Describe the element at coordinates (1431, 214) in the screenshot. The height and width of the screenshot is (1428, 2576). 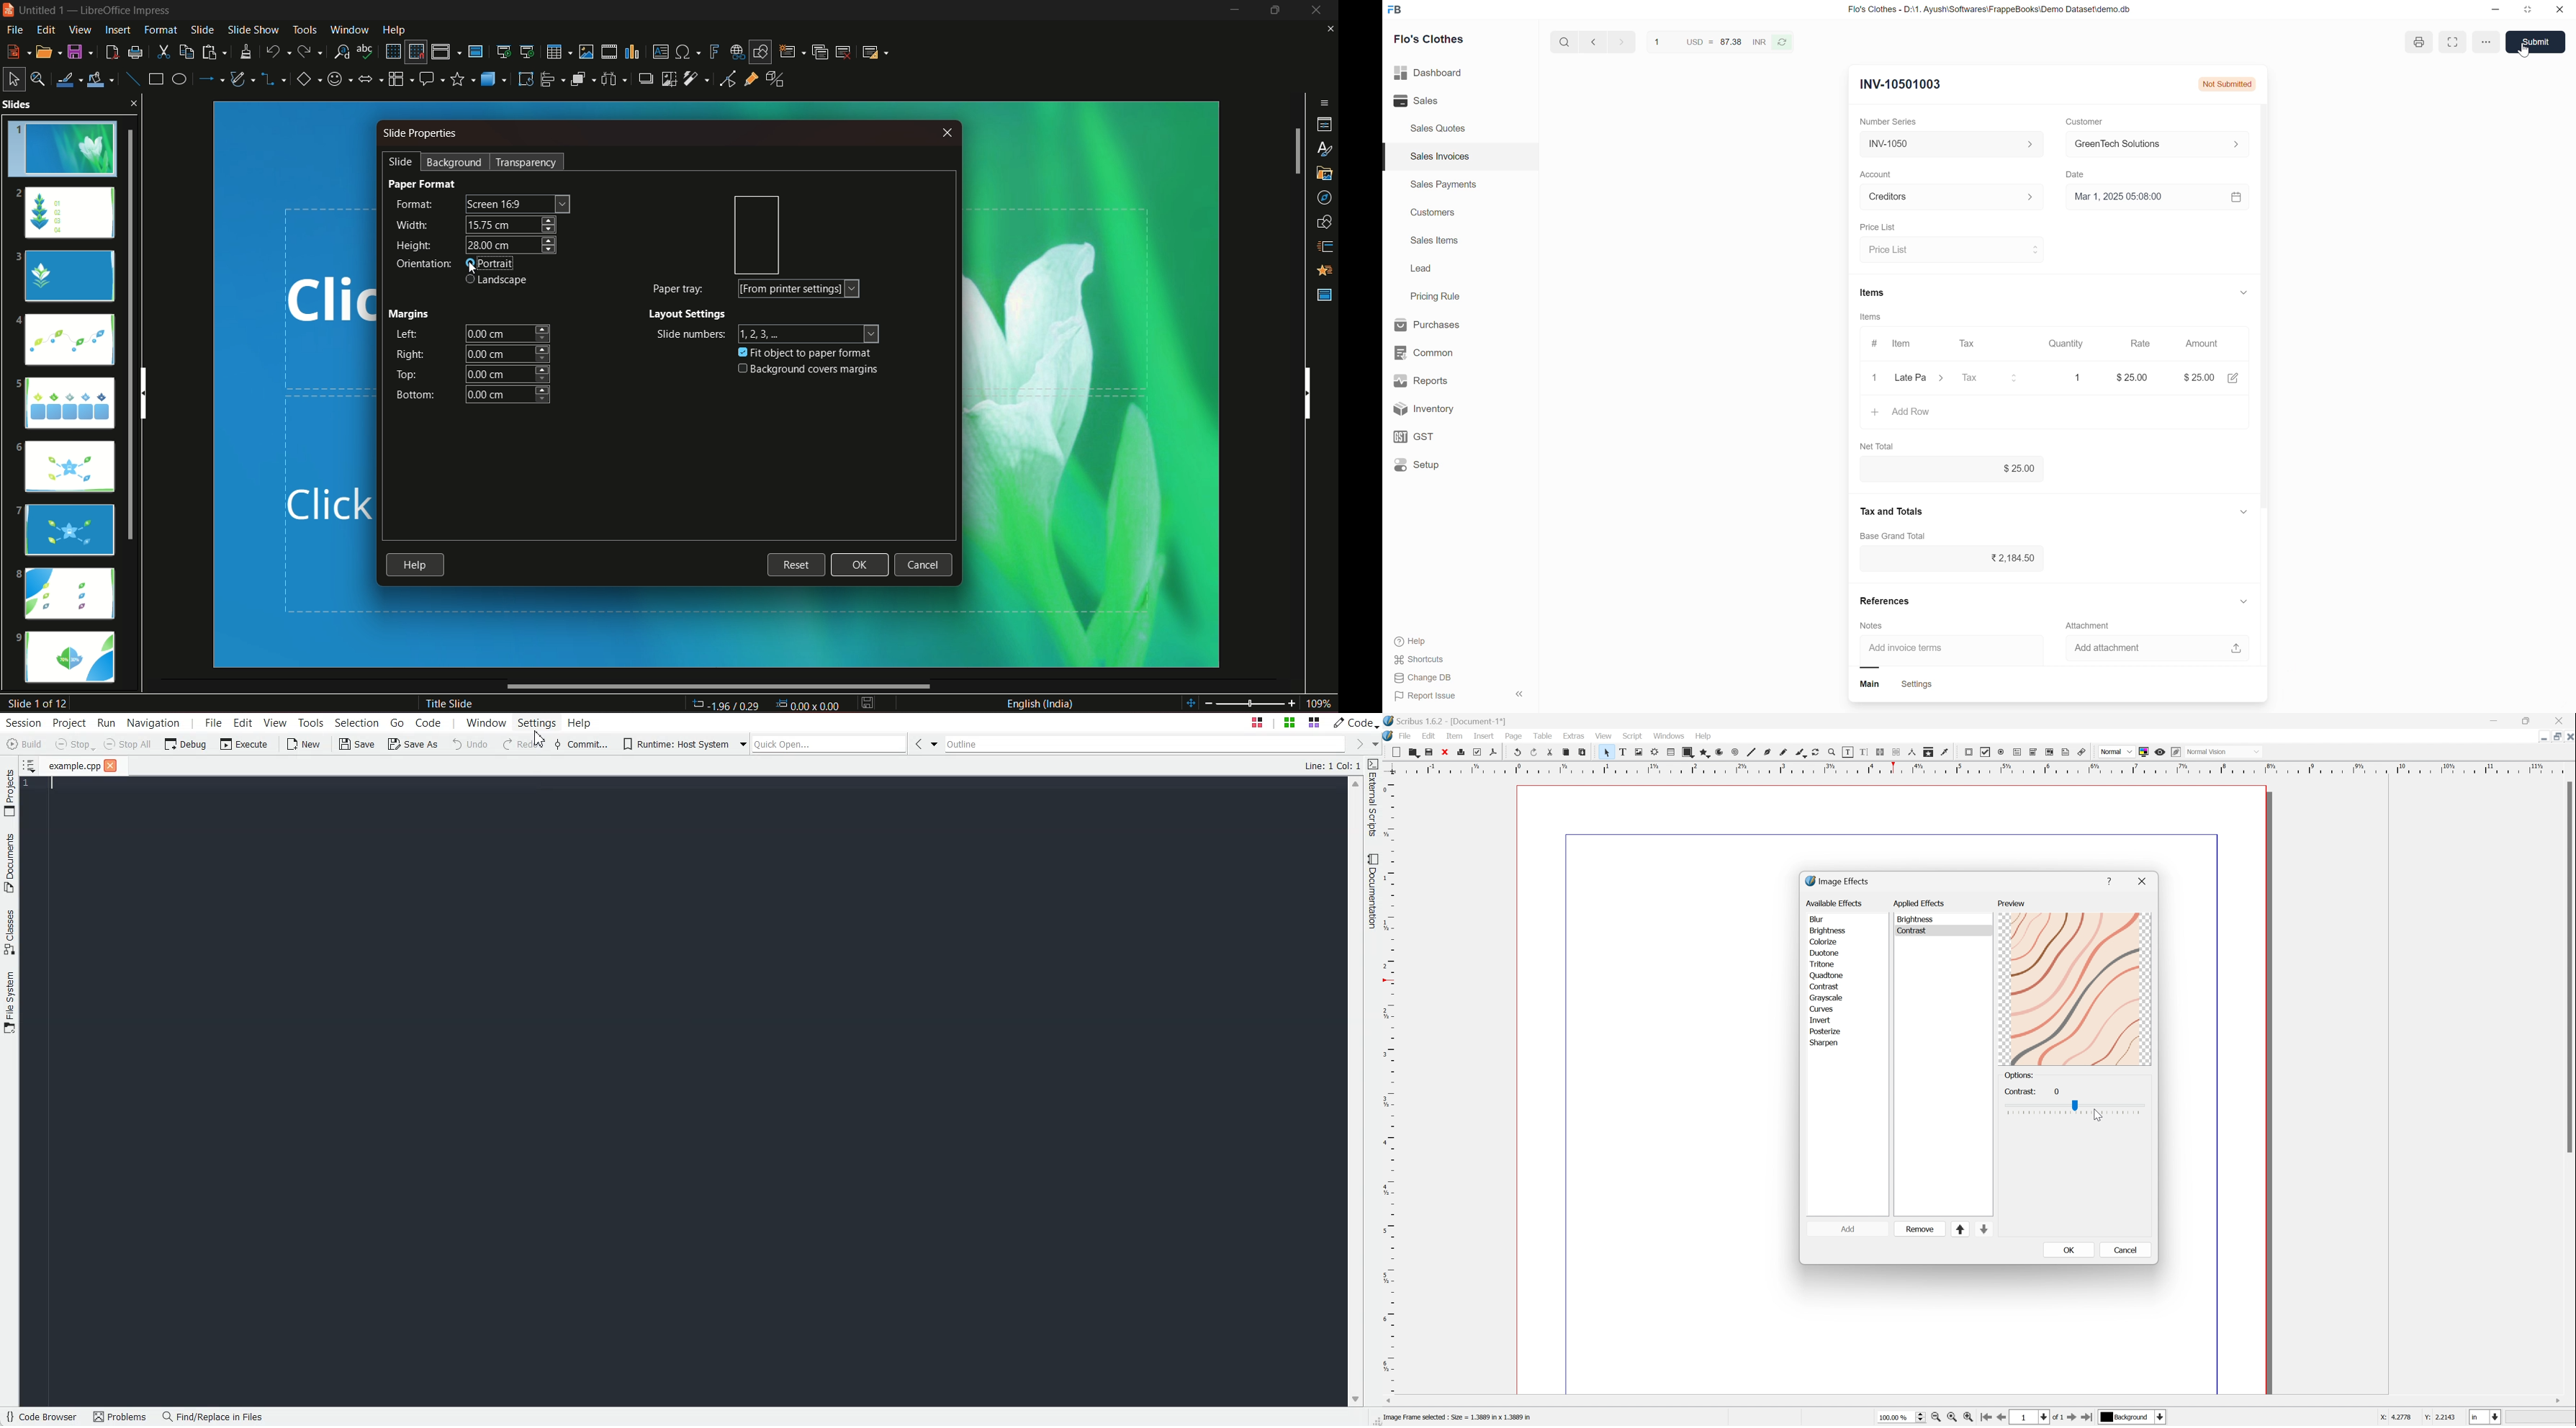
I see `Customers` at that location.